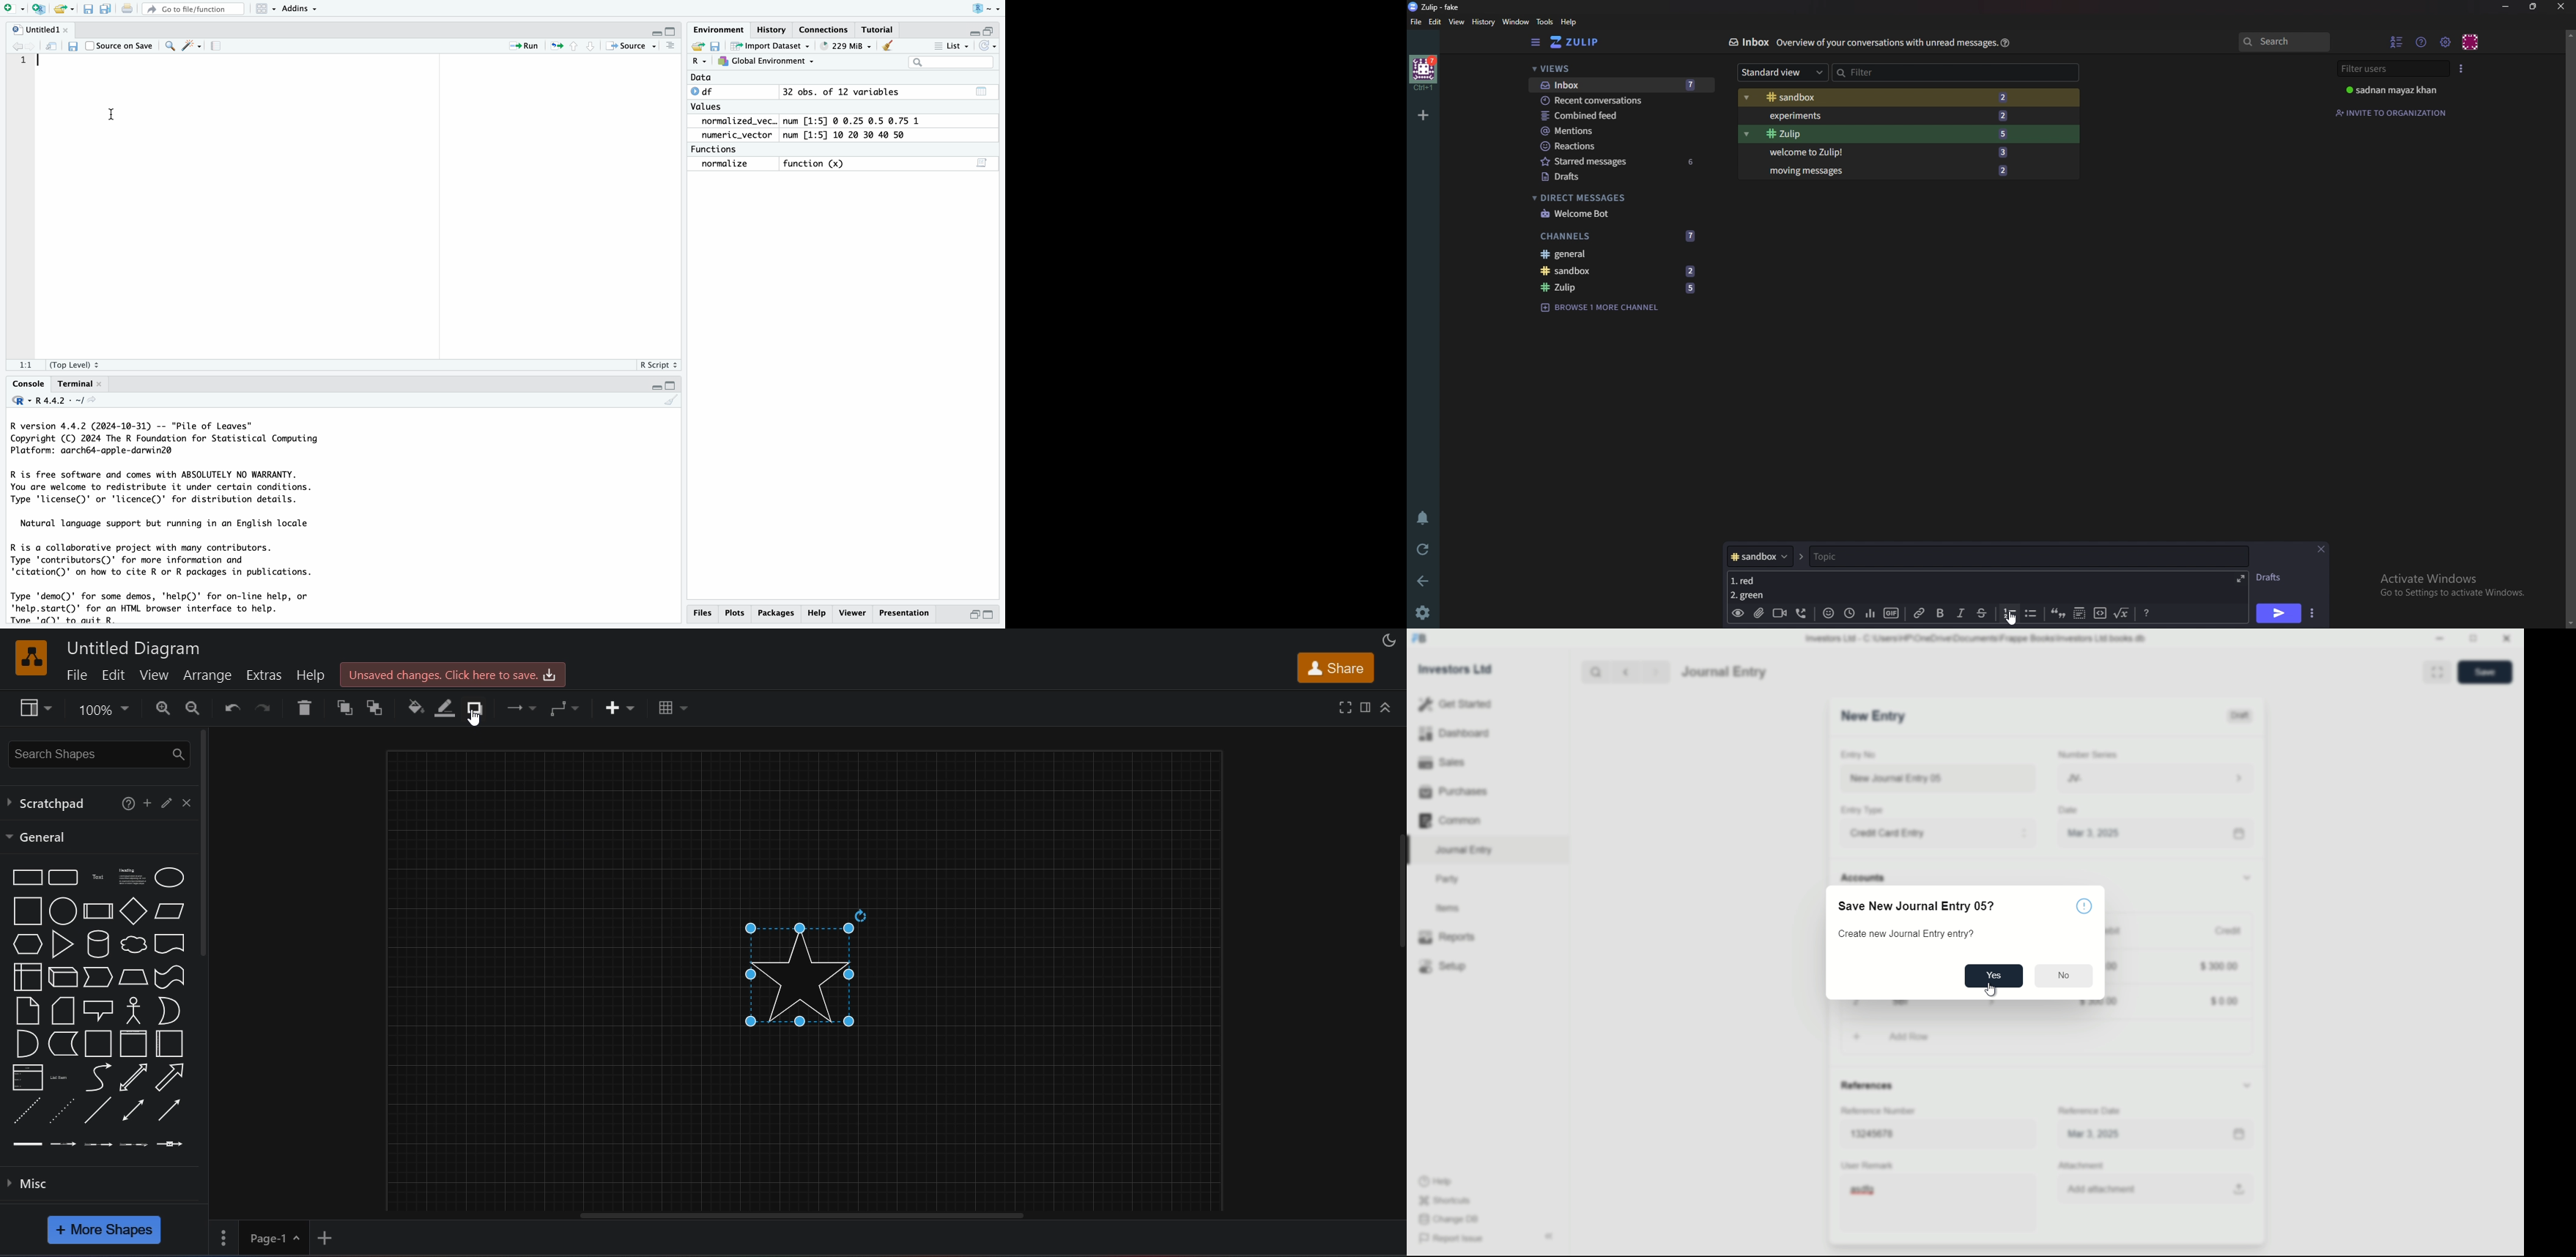 The height and width of the screenshot is (1260, 2576). Describe the element at coordinates (567, 709) in the screenshot. I see `waypoints` at that location.